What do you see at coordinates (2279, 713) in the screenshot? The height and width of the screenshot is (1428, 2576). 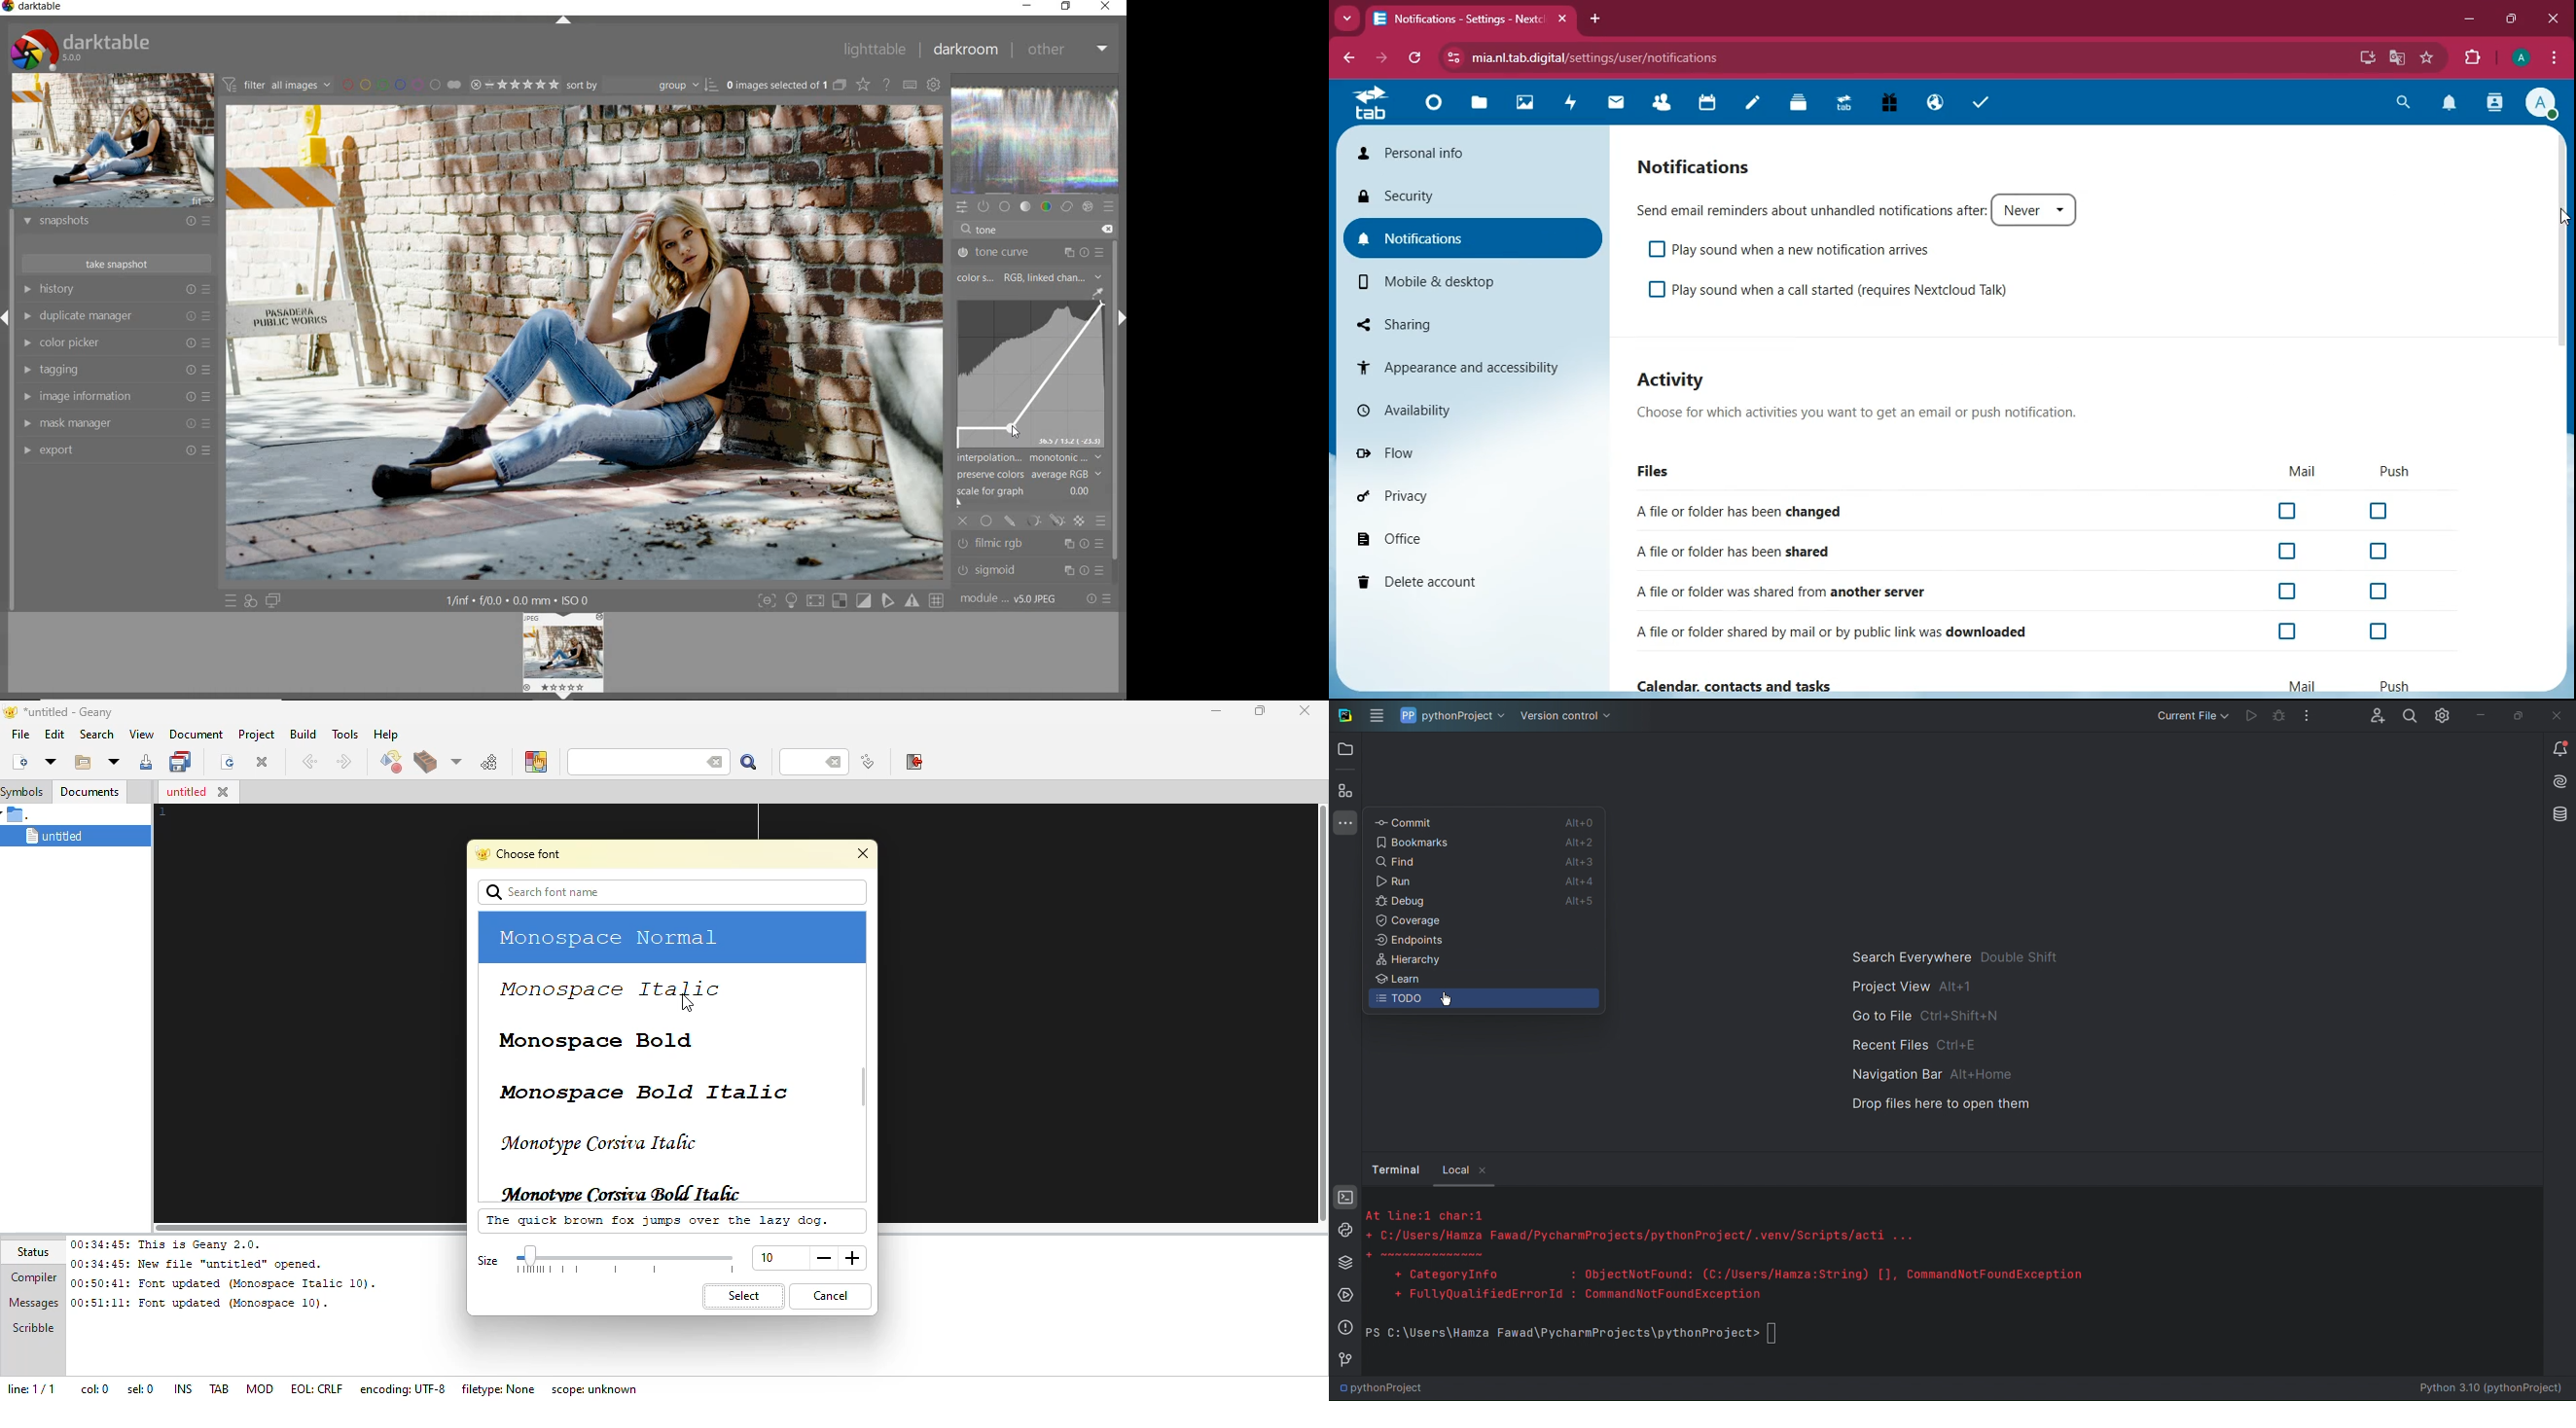 I see `Debug` at bounding box center [2279, 713].